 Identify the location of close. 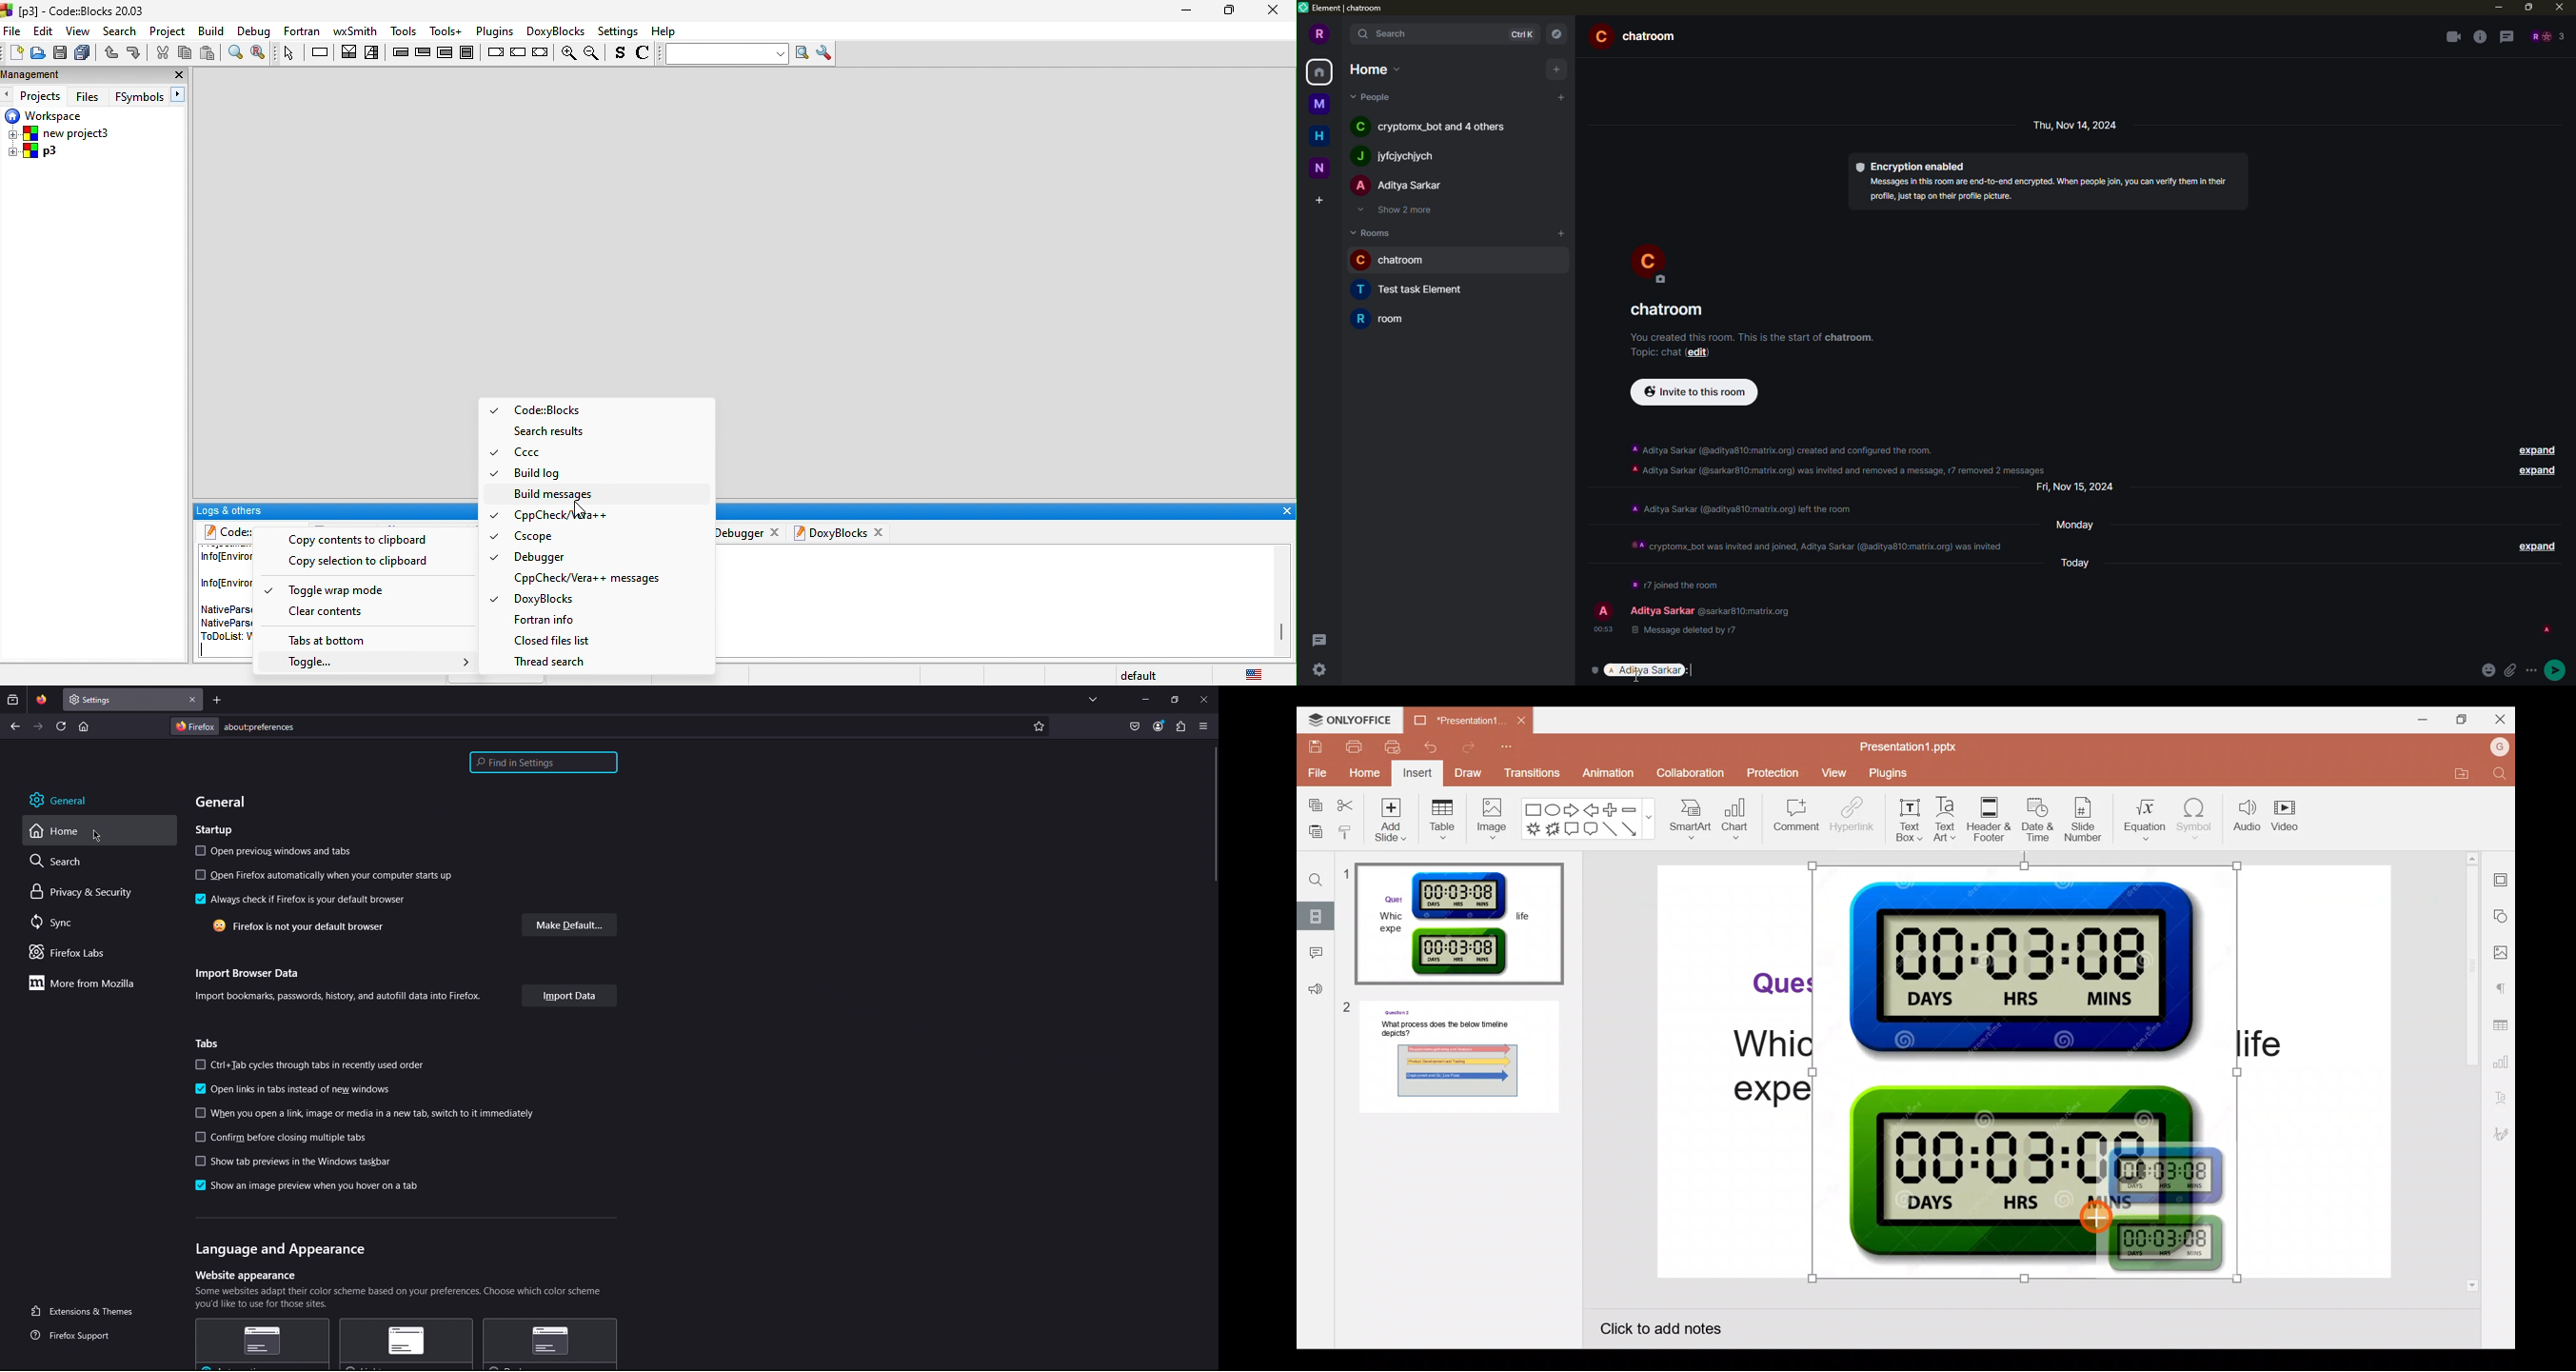
(178, 75).